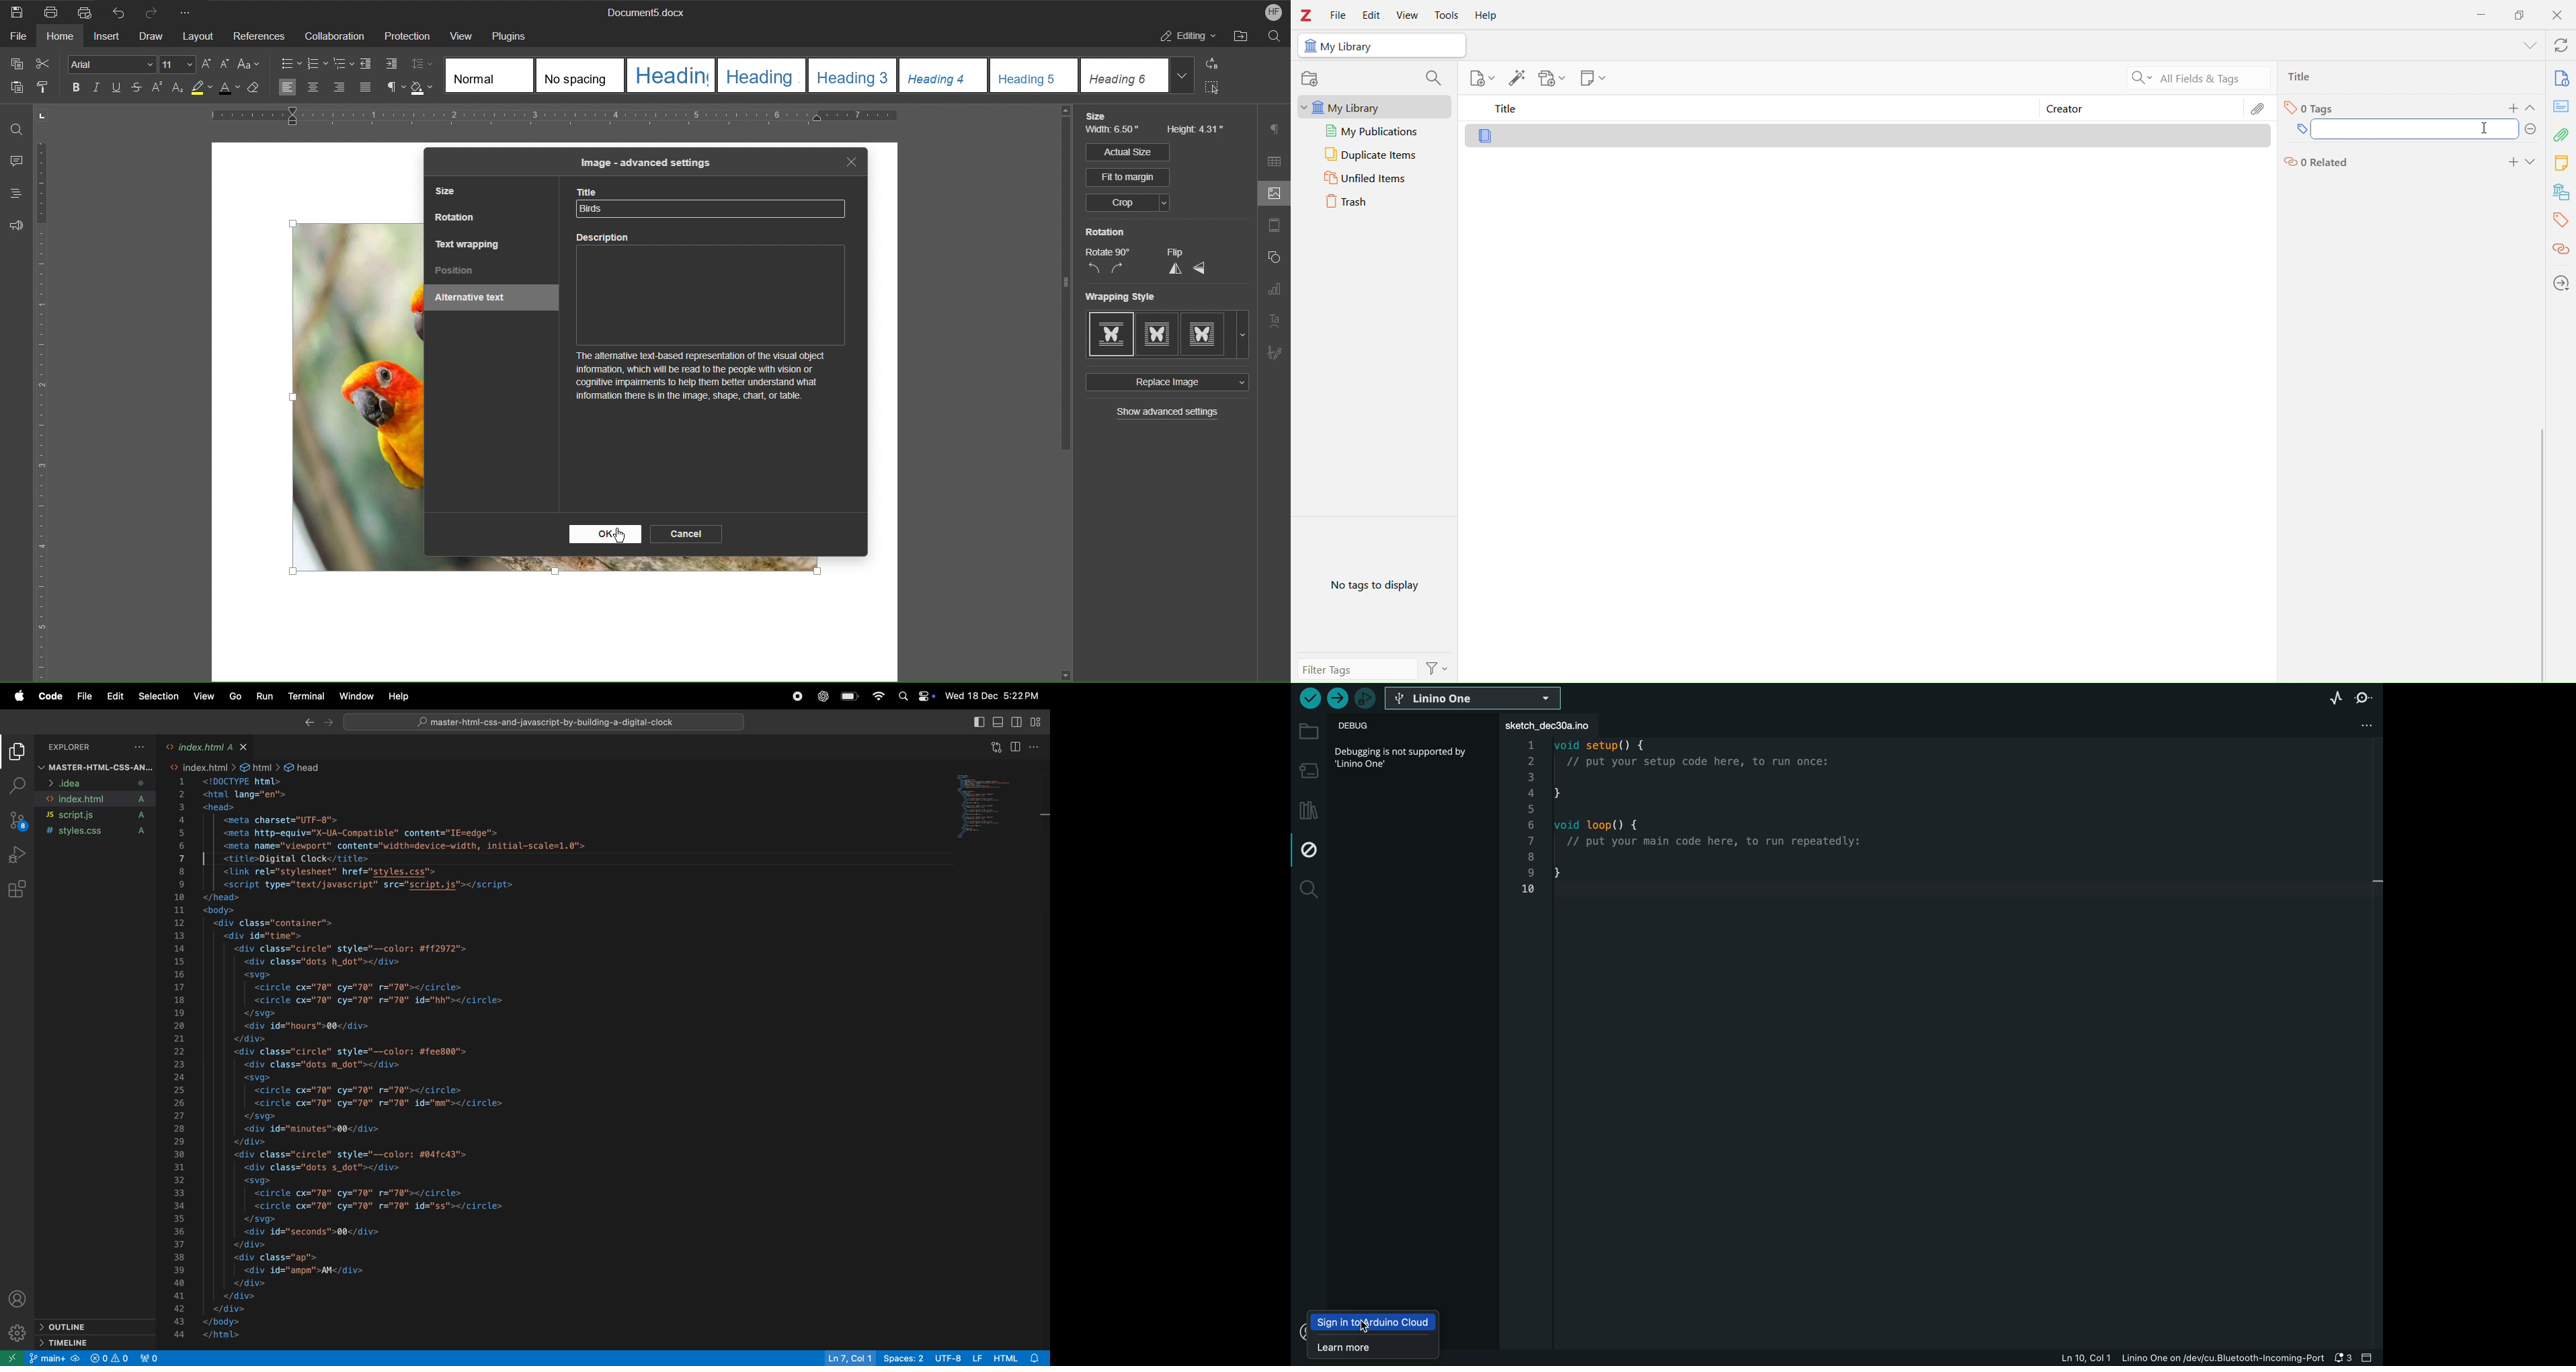 The image size is (2576, 1372). What do you see at coordinates (208, 64) in the screenshot?
I see `Increase Size` at bounding box center [208, 64].